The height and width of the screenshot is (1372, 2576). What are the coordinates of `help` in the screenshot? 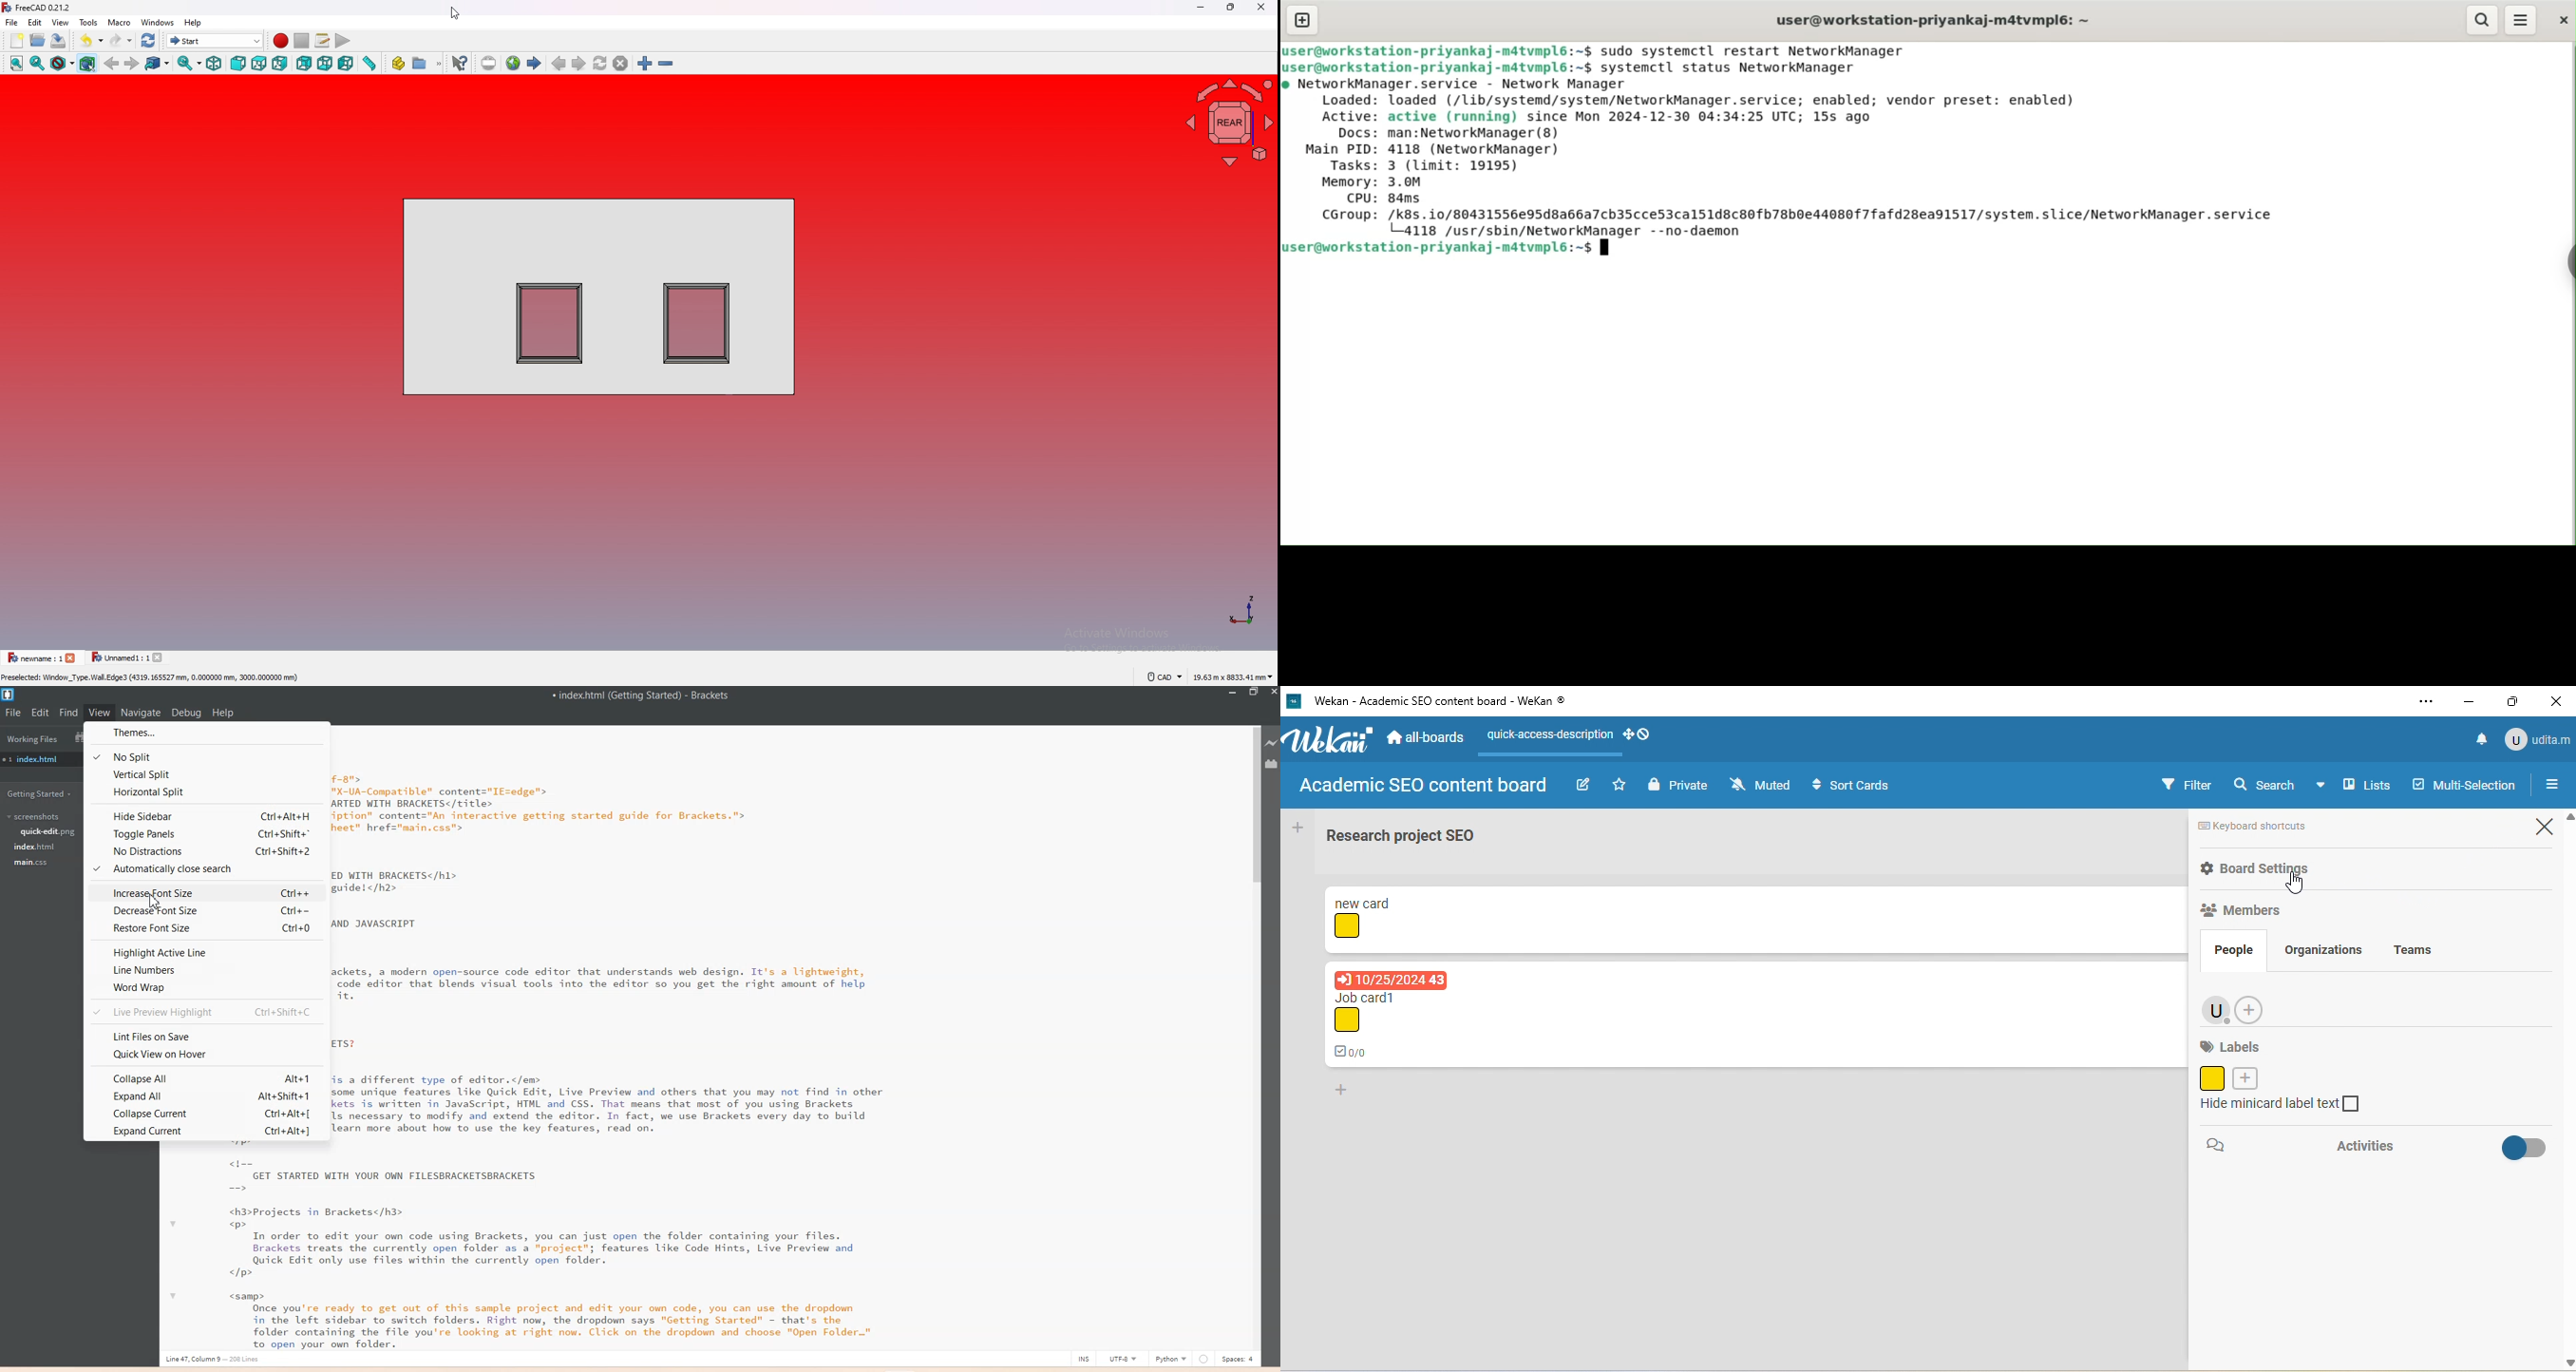 It's located at (193, 23).